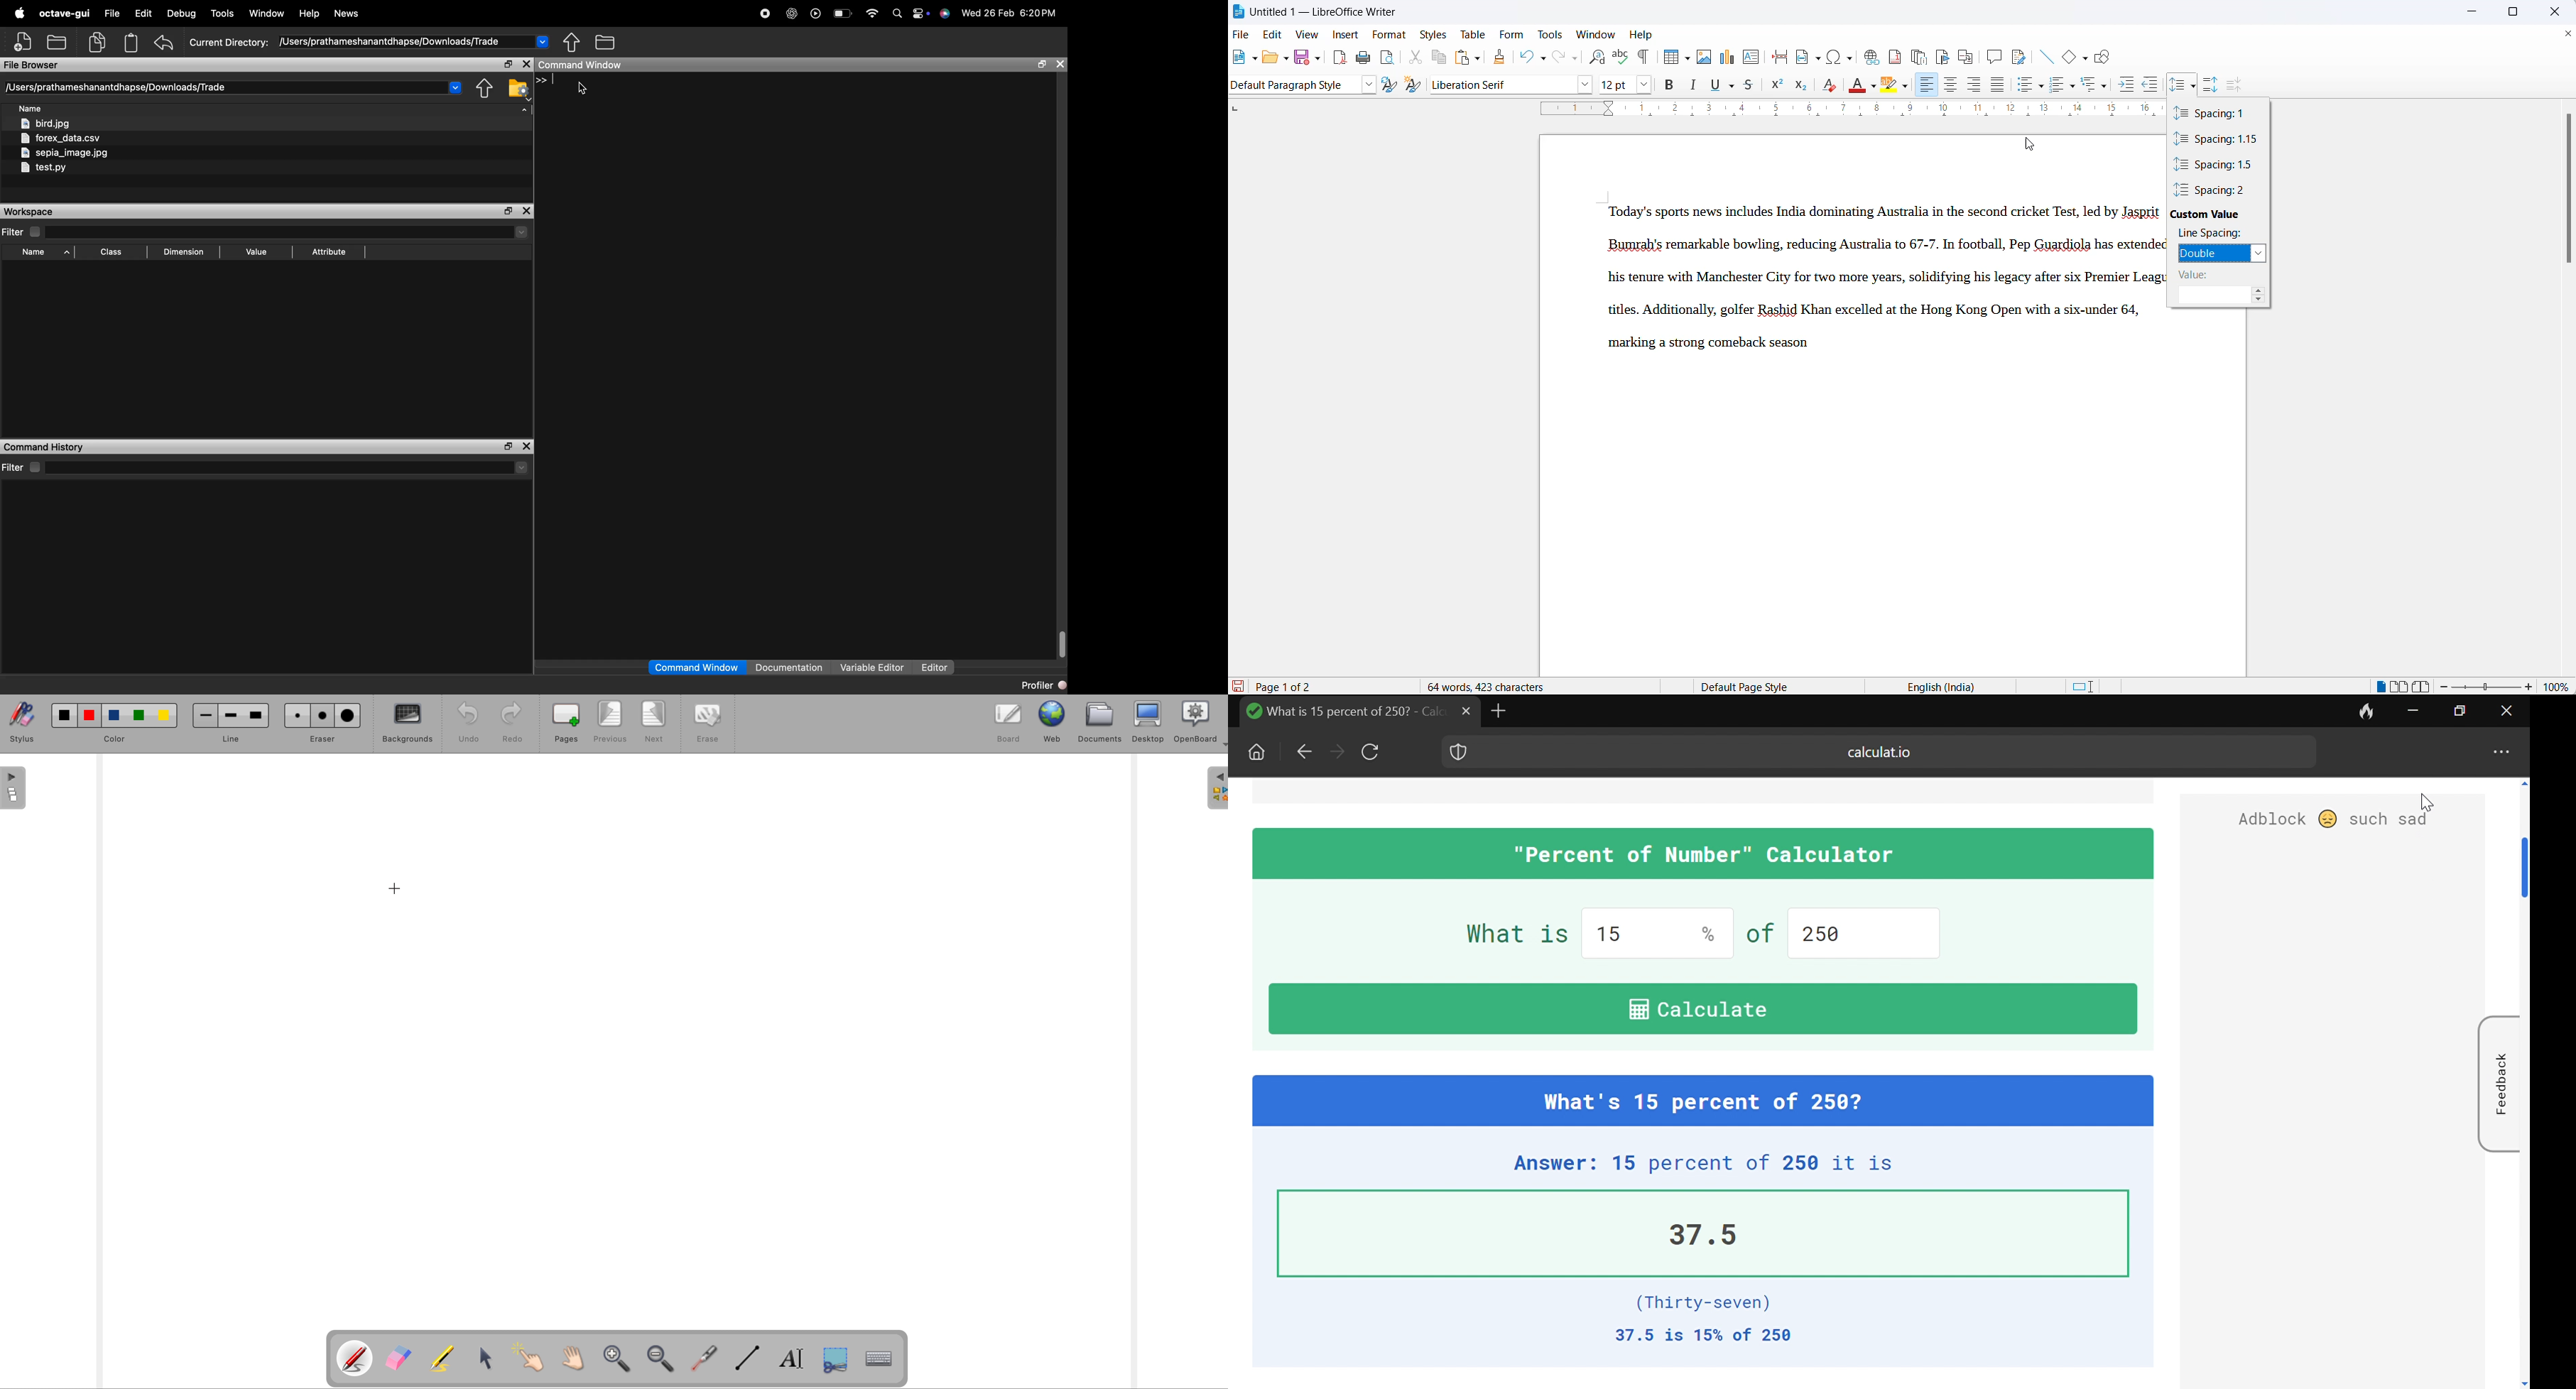  Describe the element at coordinates (1240, 34) in the screenshot. I see `file` at that location.